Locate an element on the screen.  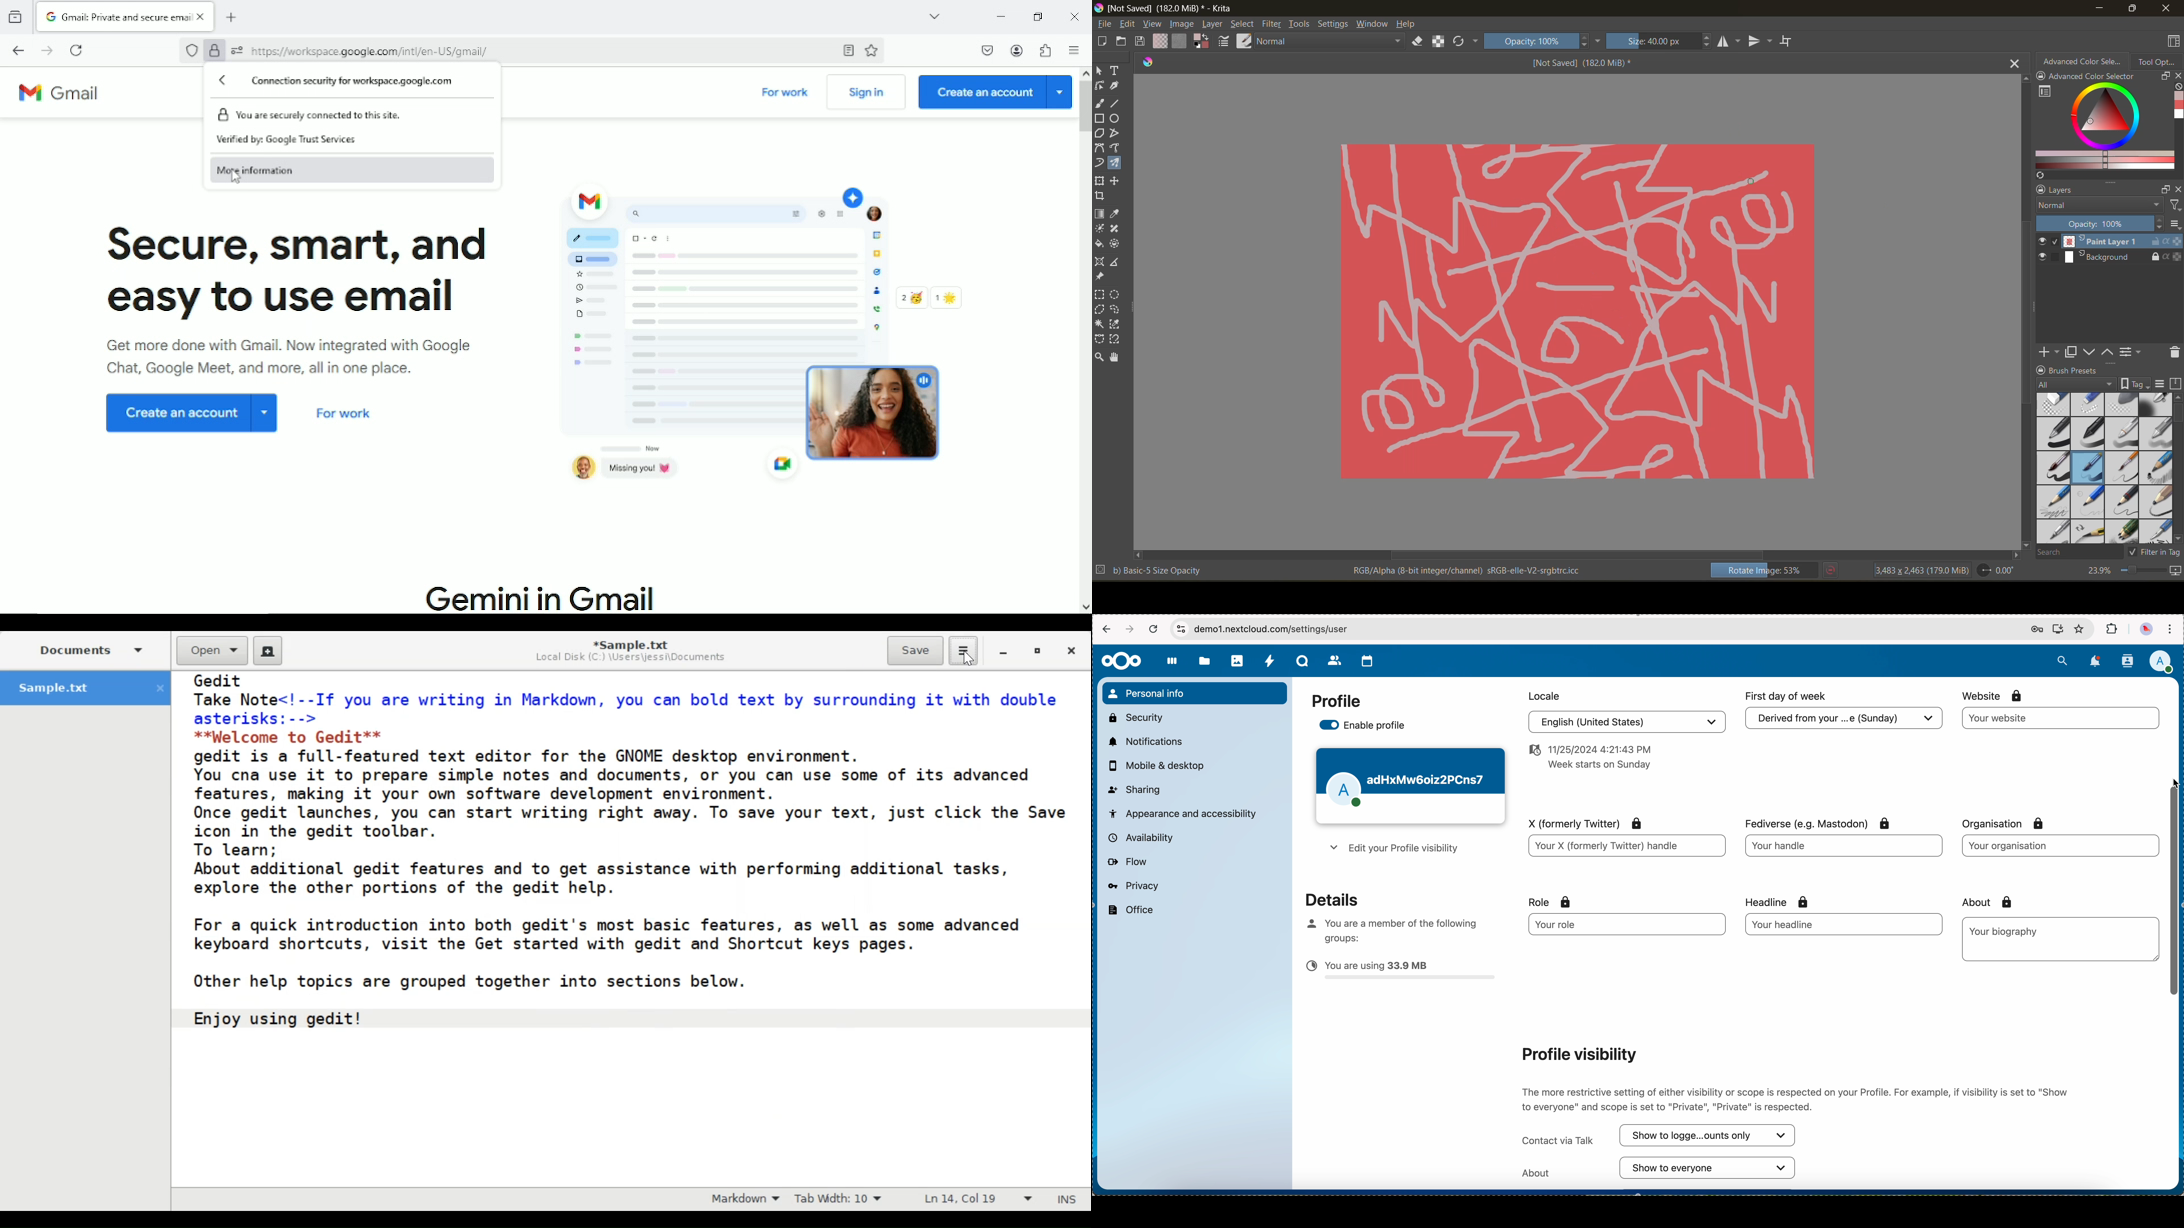
zoom  is located at coordinates (2140, 570).